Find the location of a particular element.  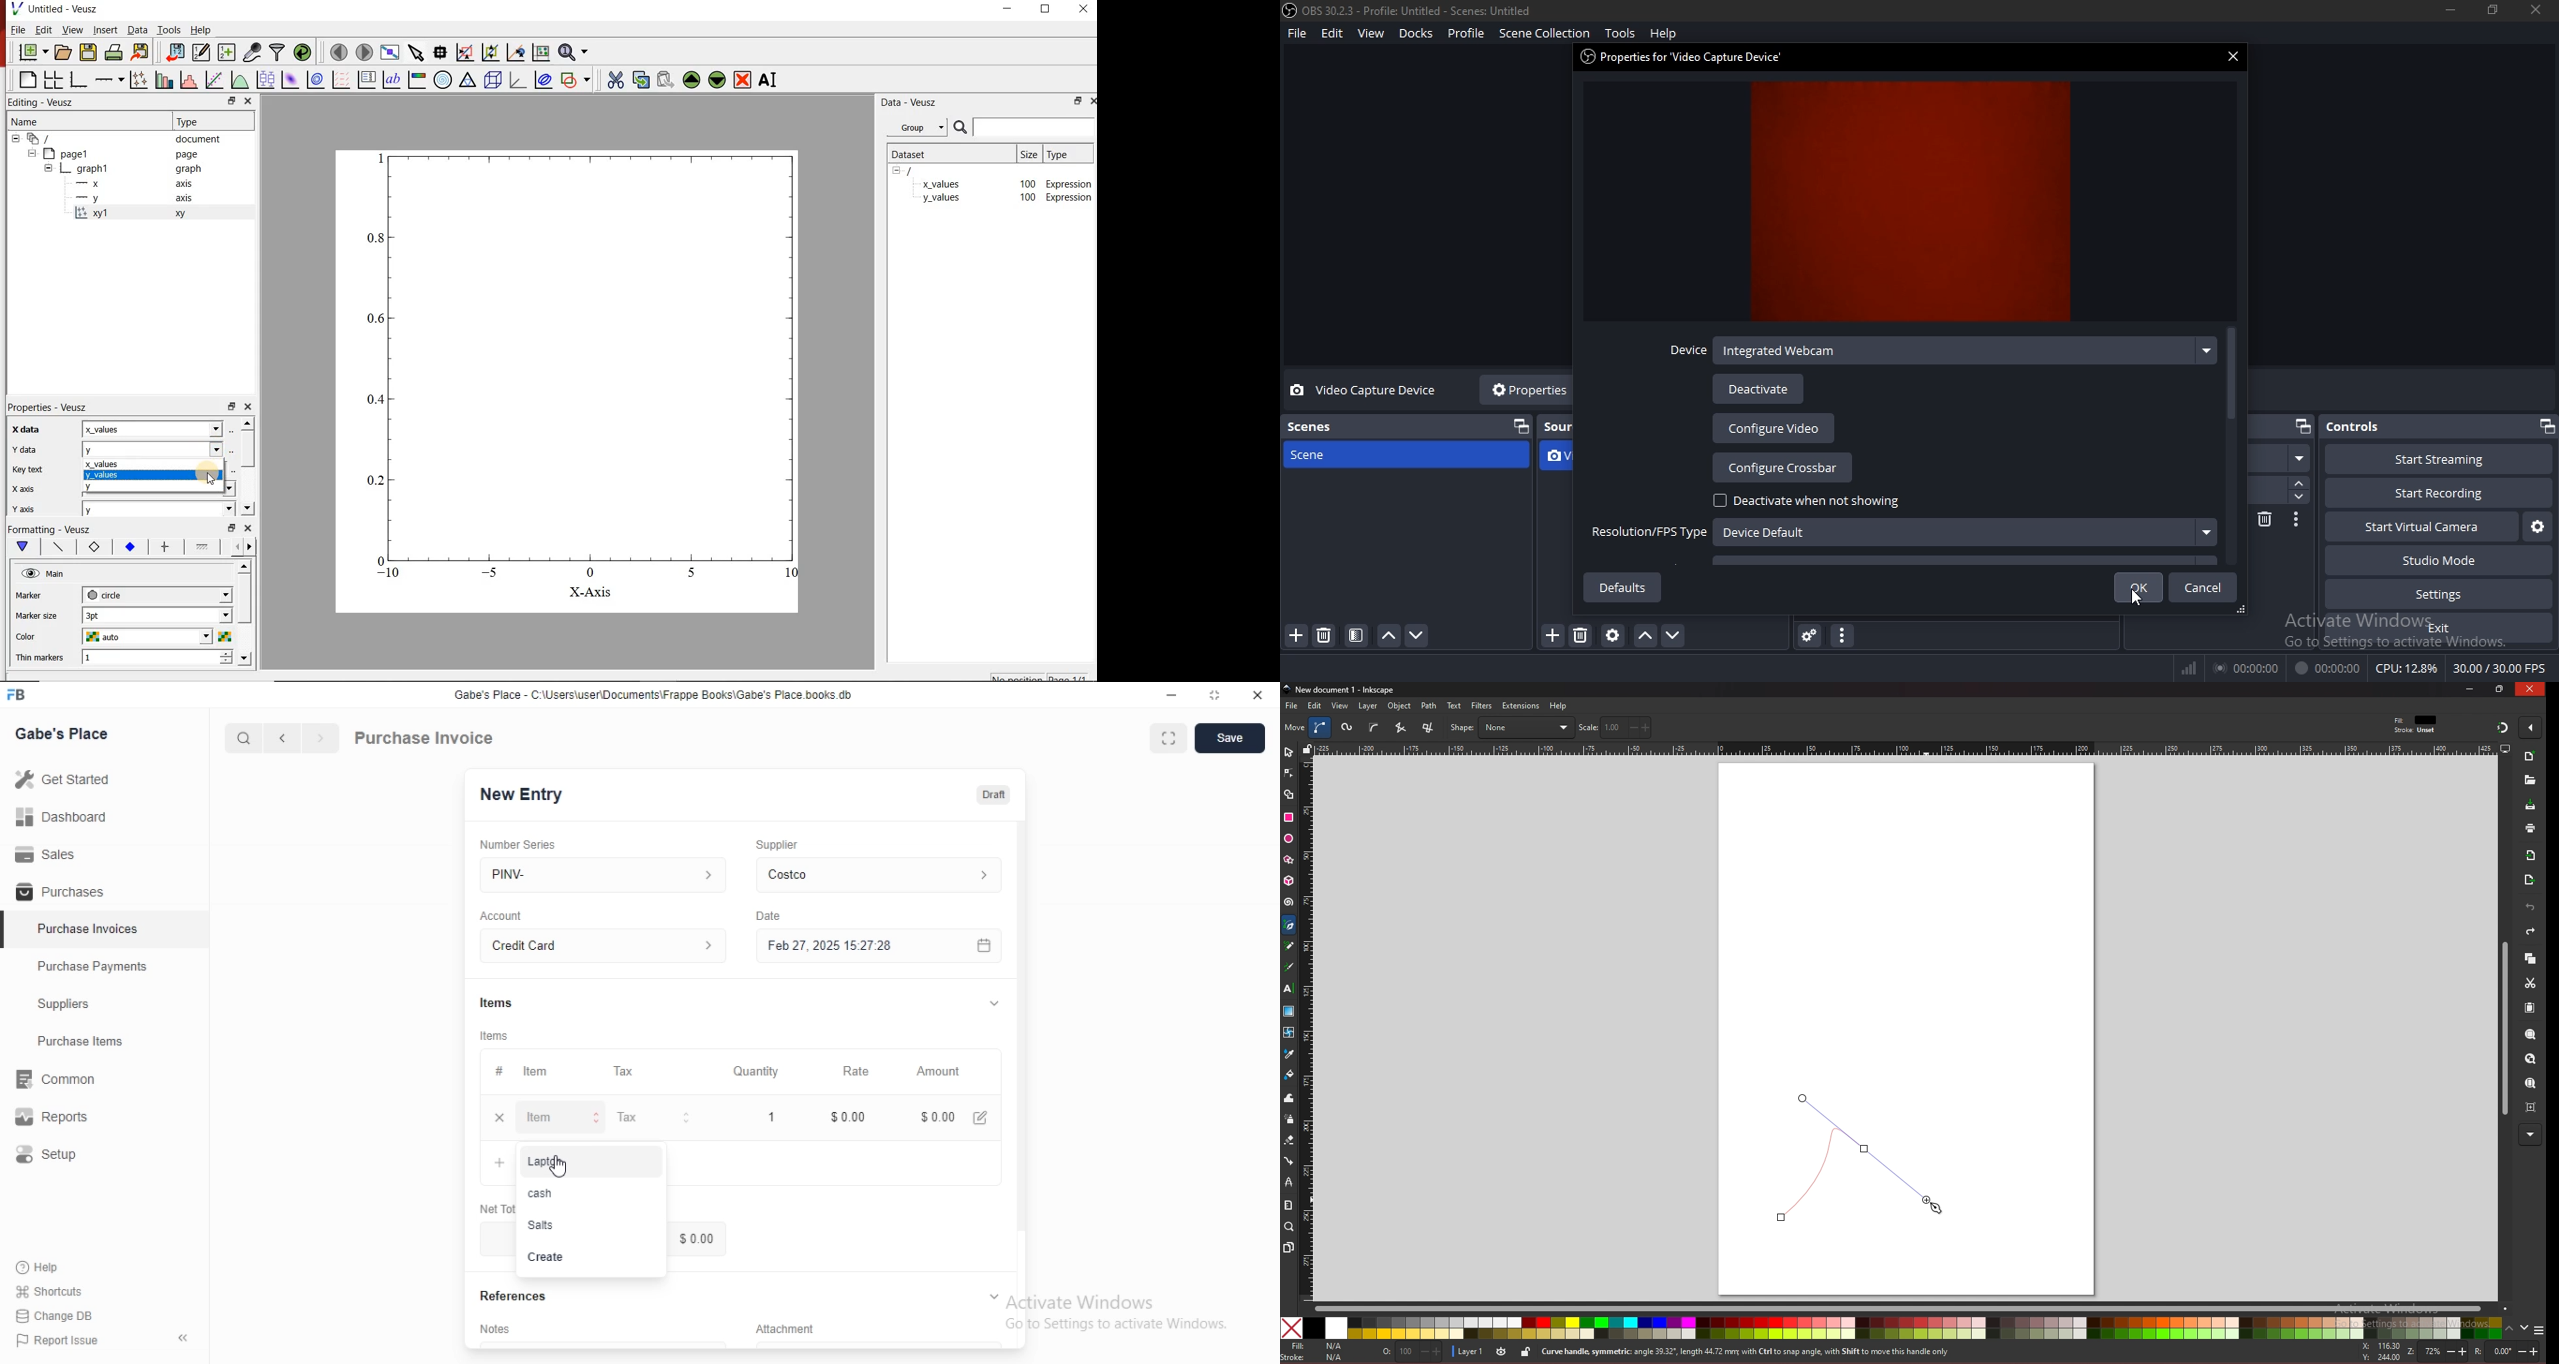

Vertical slide bar is located at coordinates (1022, 1047).